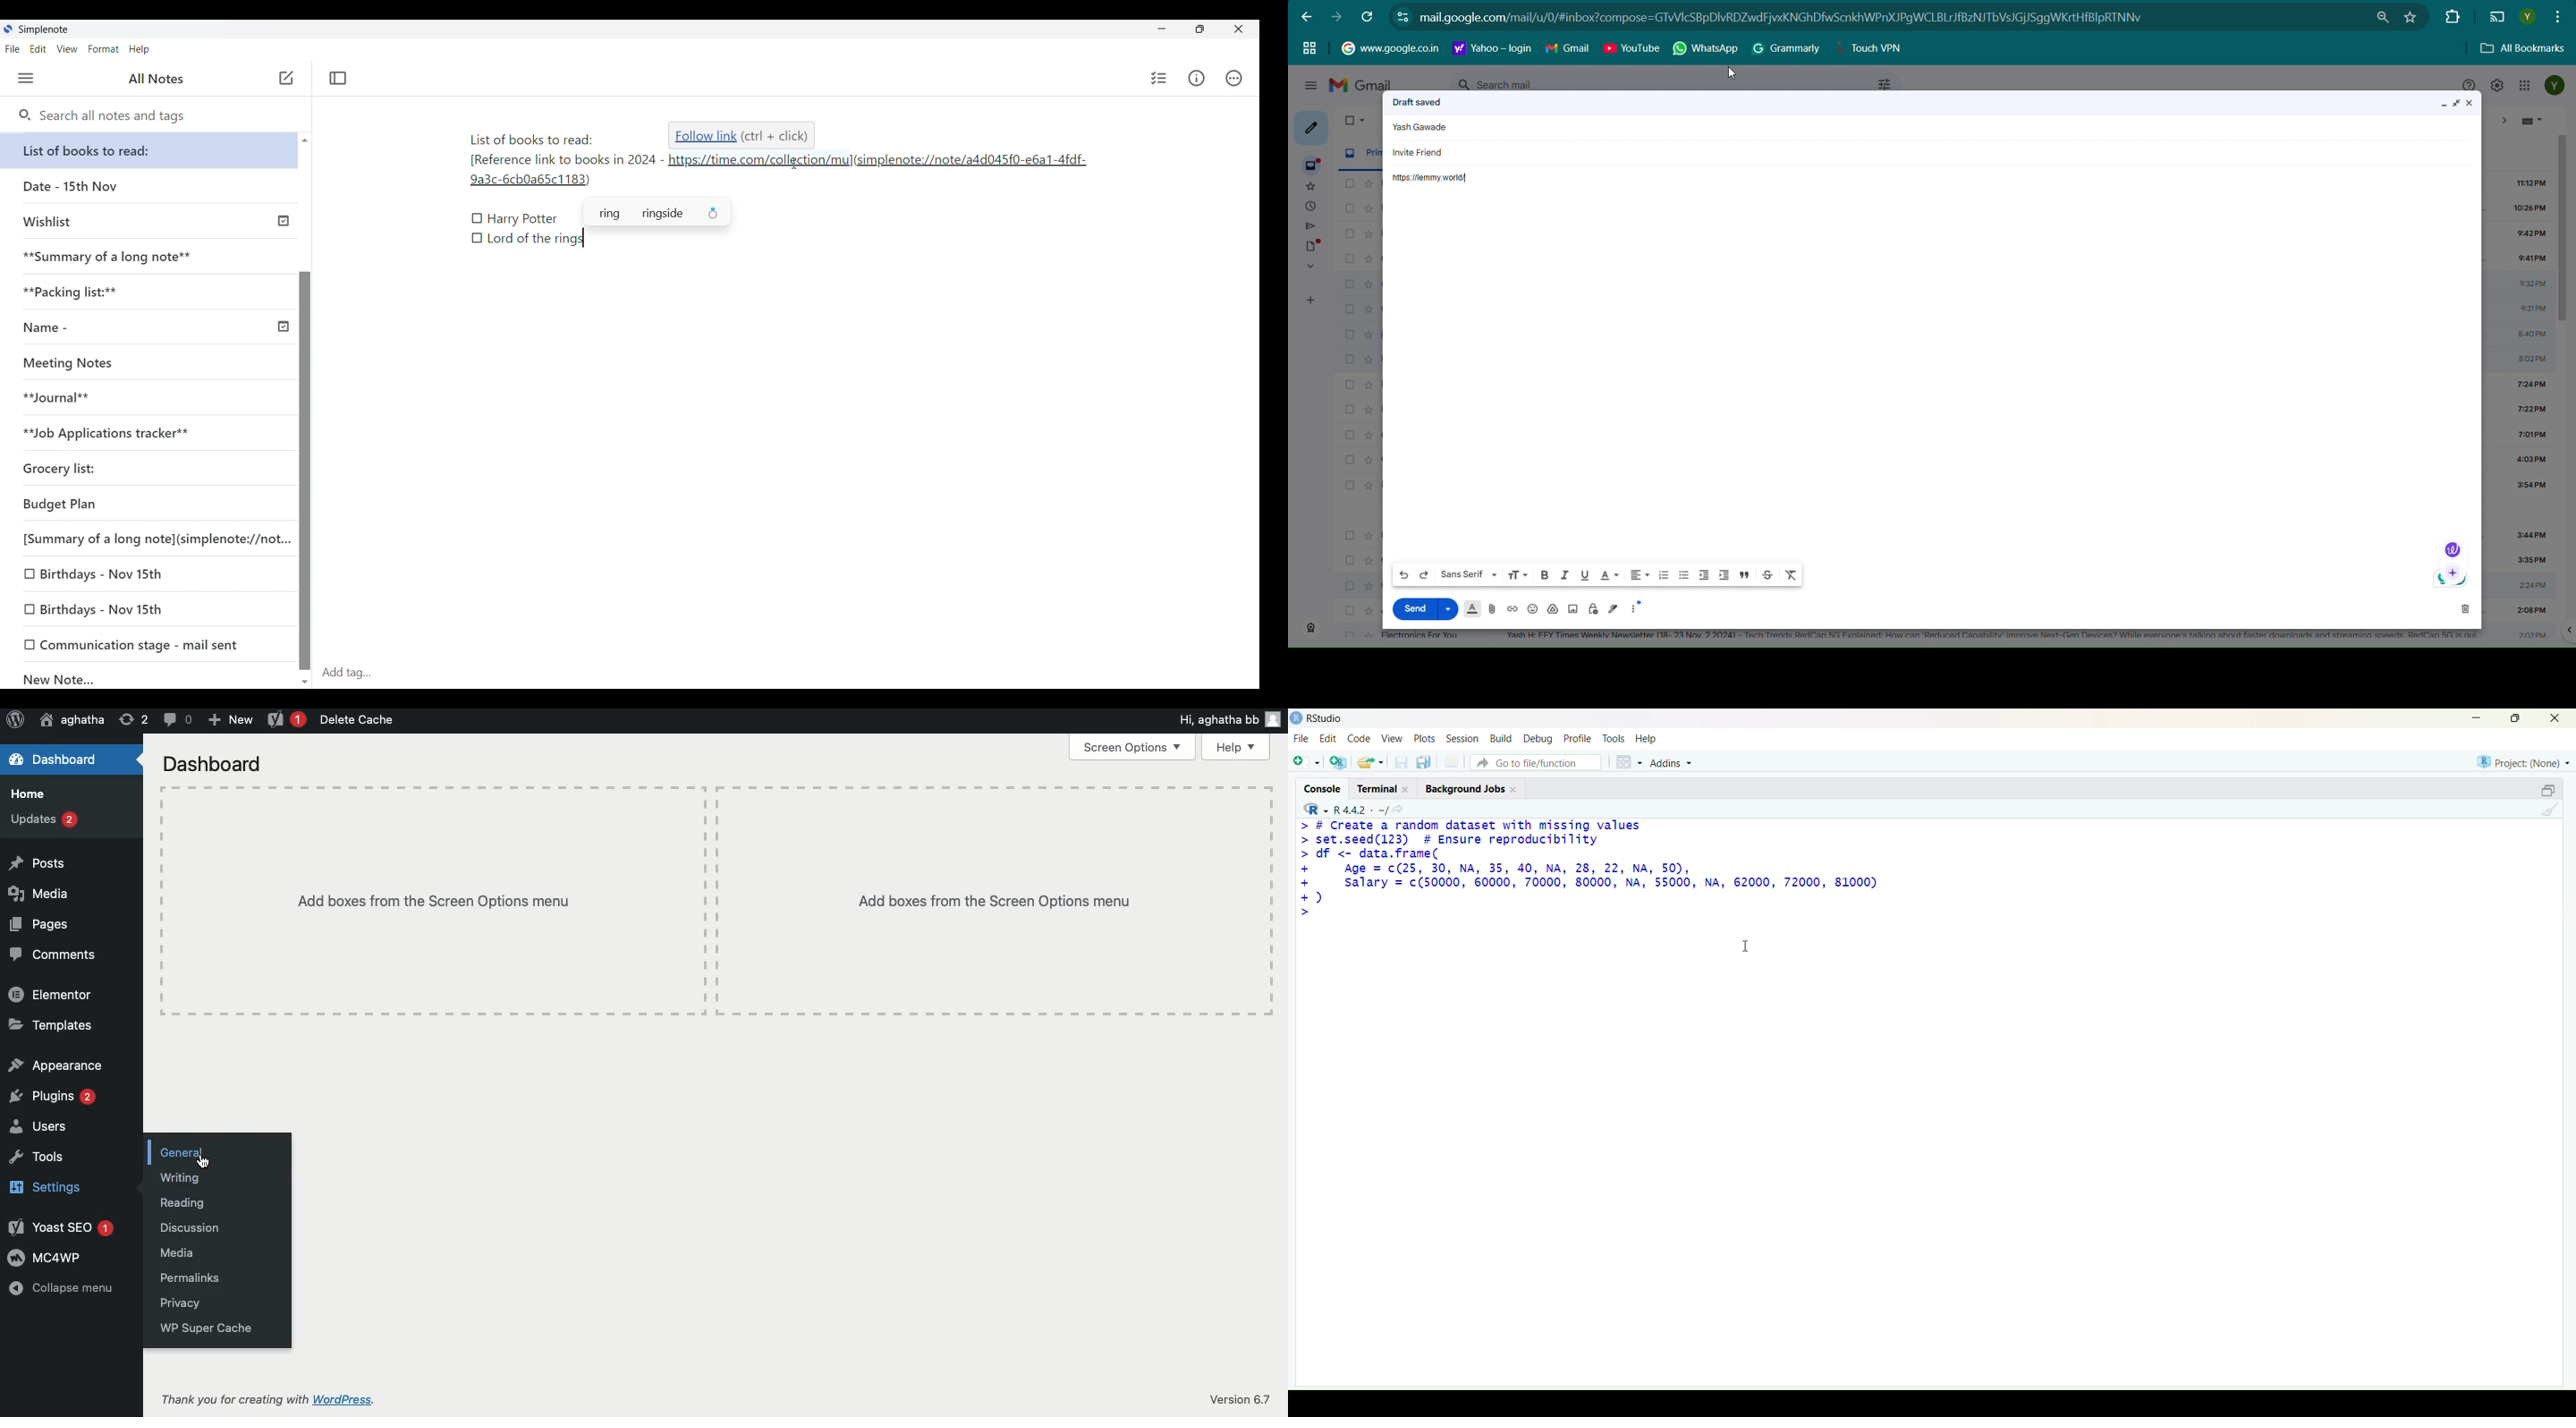 Image resolution: width=2576 pixels, height=1428 pixels. What do you see at coordinates (791, 165) in the screenshot?
I see `Cursor` at bounding box center [791, 165].